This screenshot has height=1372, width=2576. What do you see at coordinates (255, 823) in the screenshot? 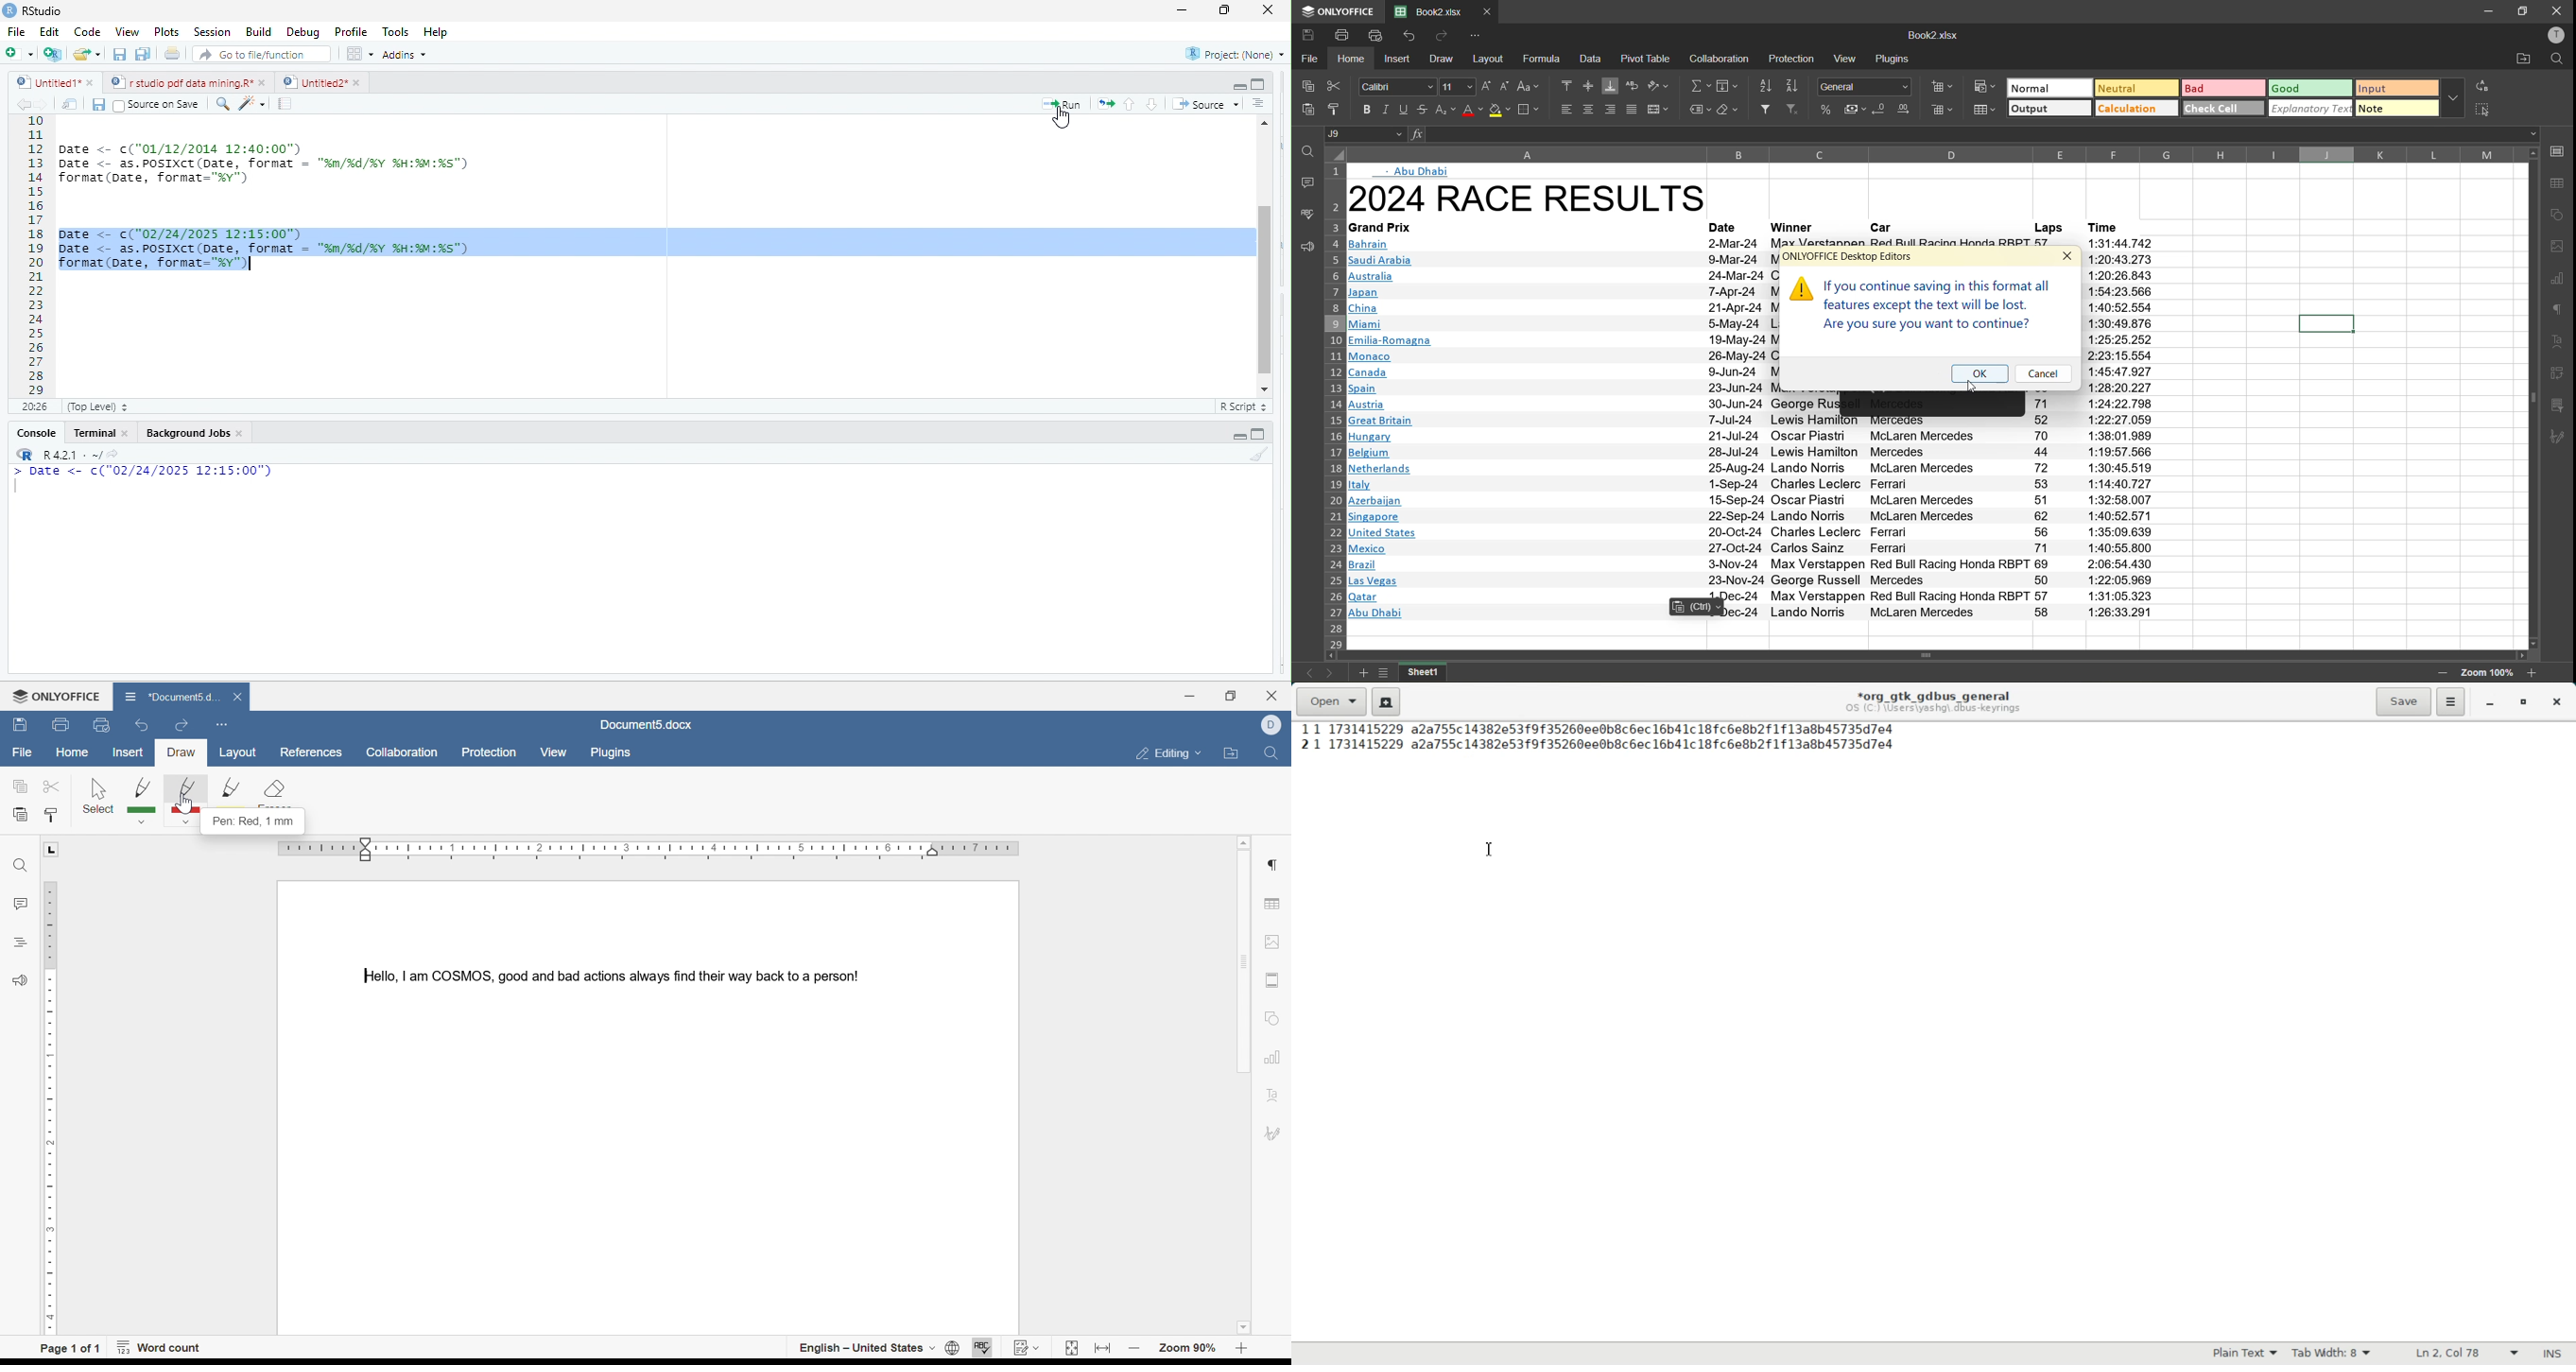
I see `pen: red, 1mm` at bounding box center [255, 823].